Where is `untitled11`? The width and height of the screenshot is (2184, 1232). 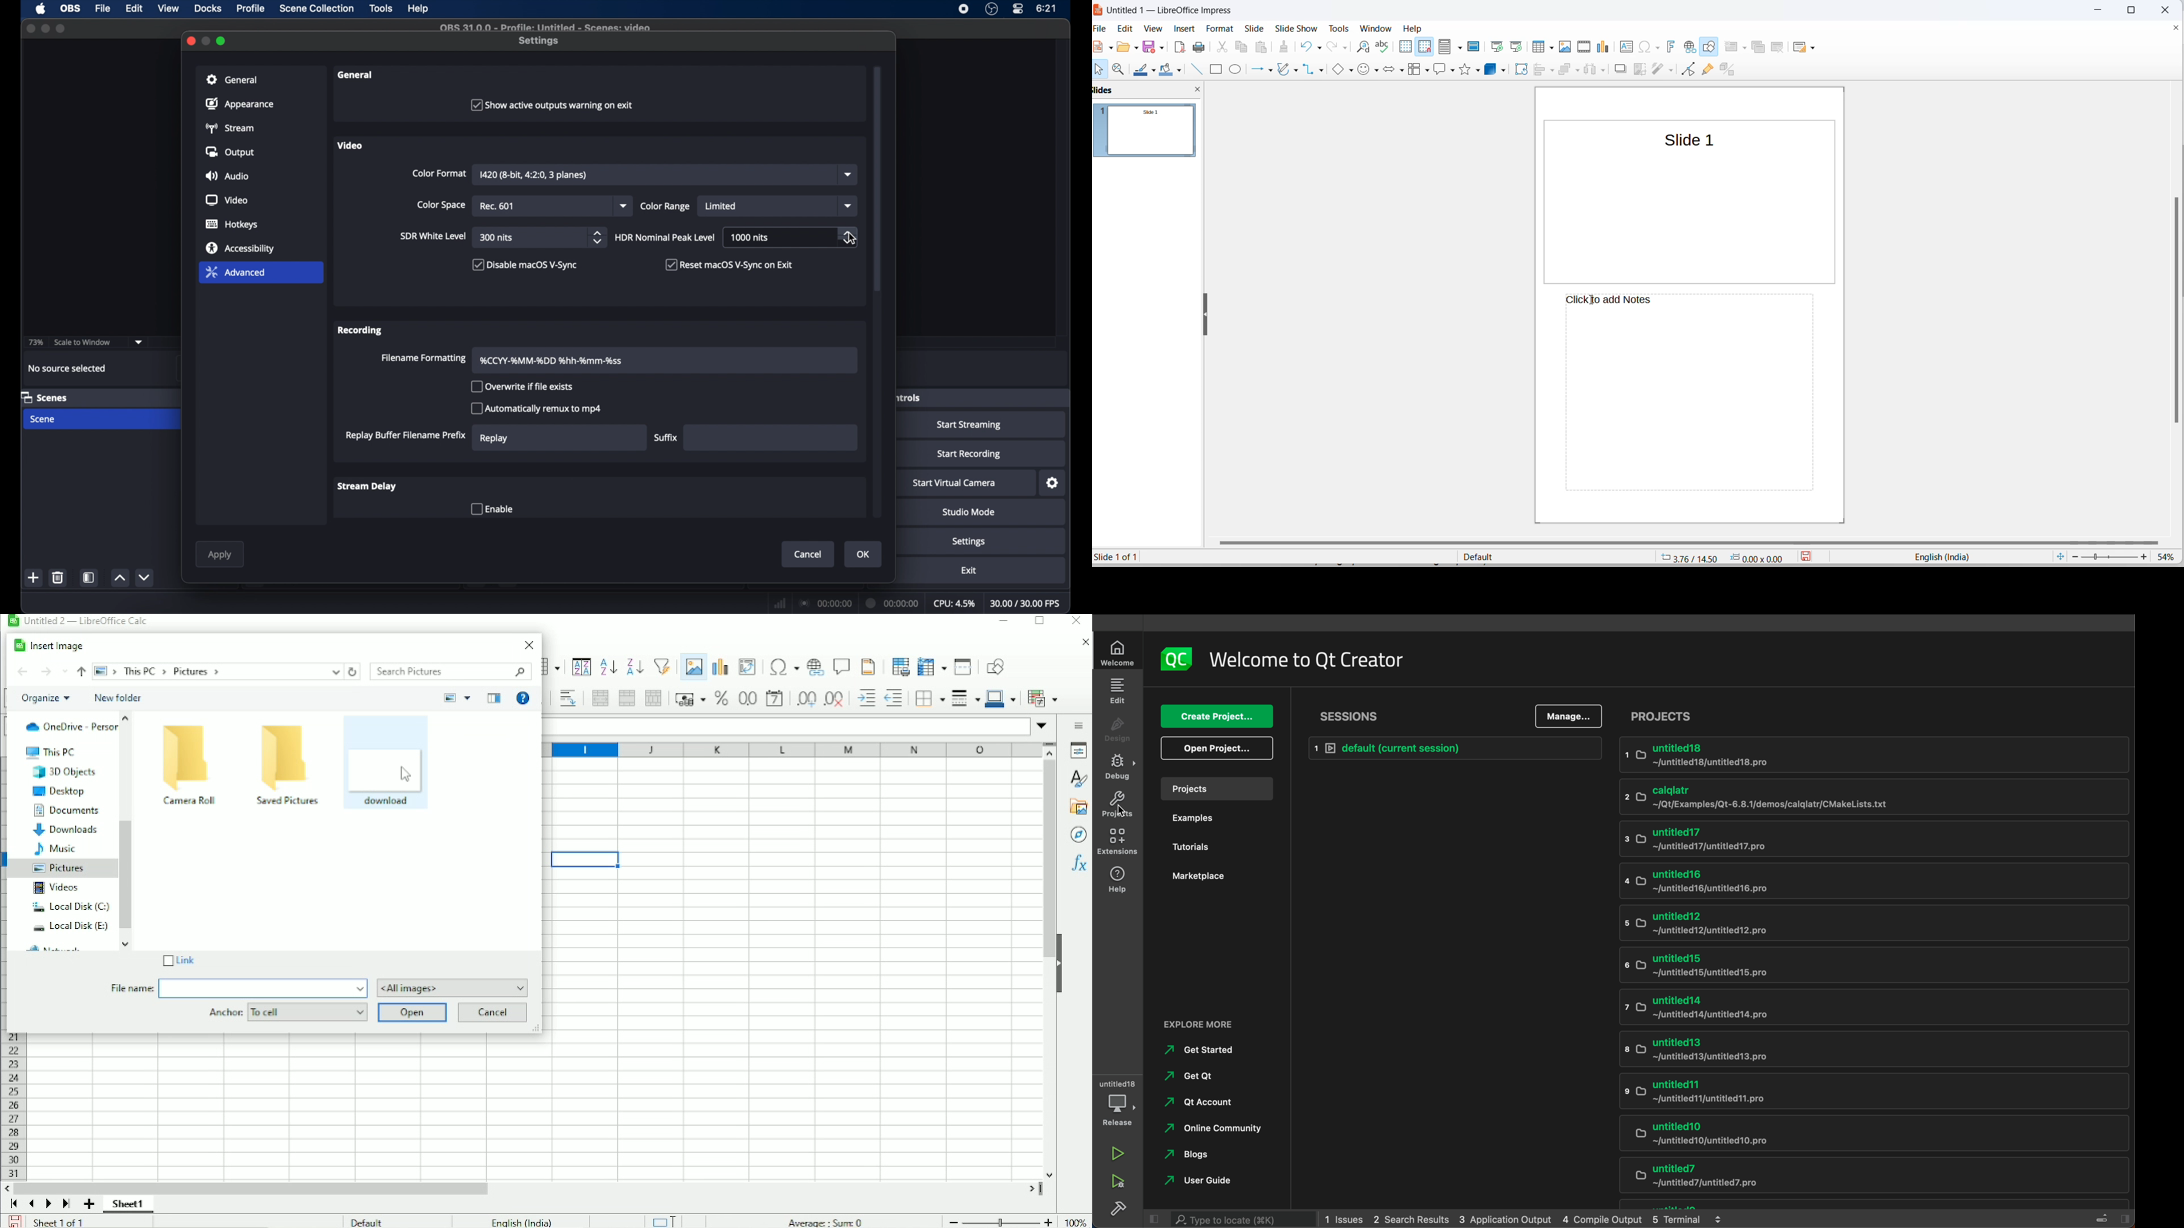
untitled11 is located at coordinates (1868, 1088).